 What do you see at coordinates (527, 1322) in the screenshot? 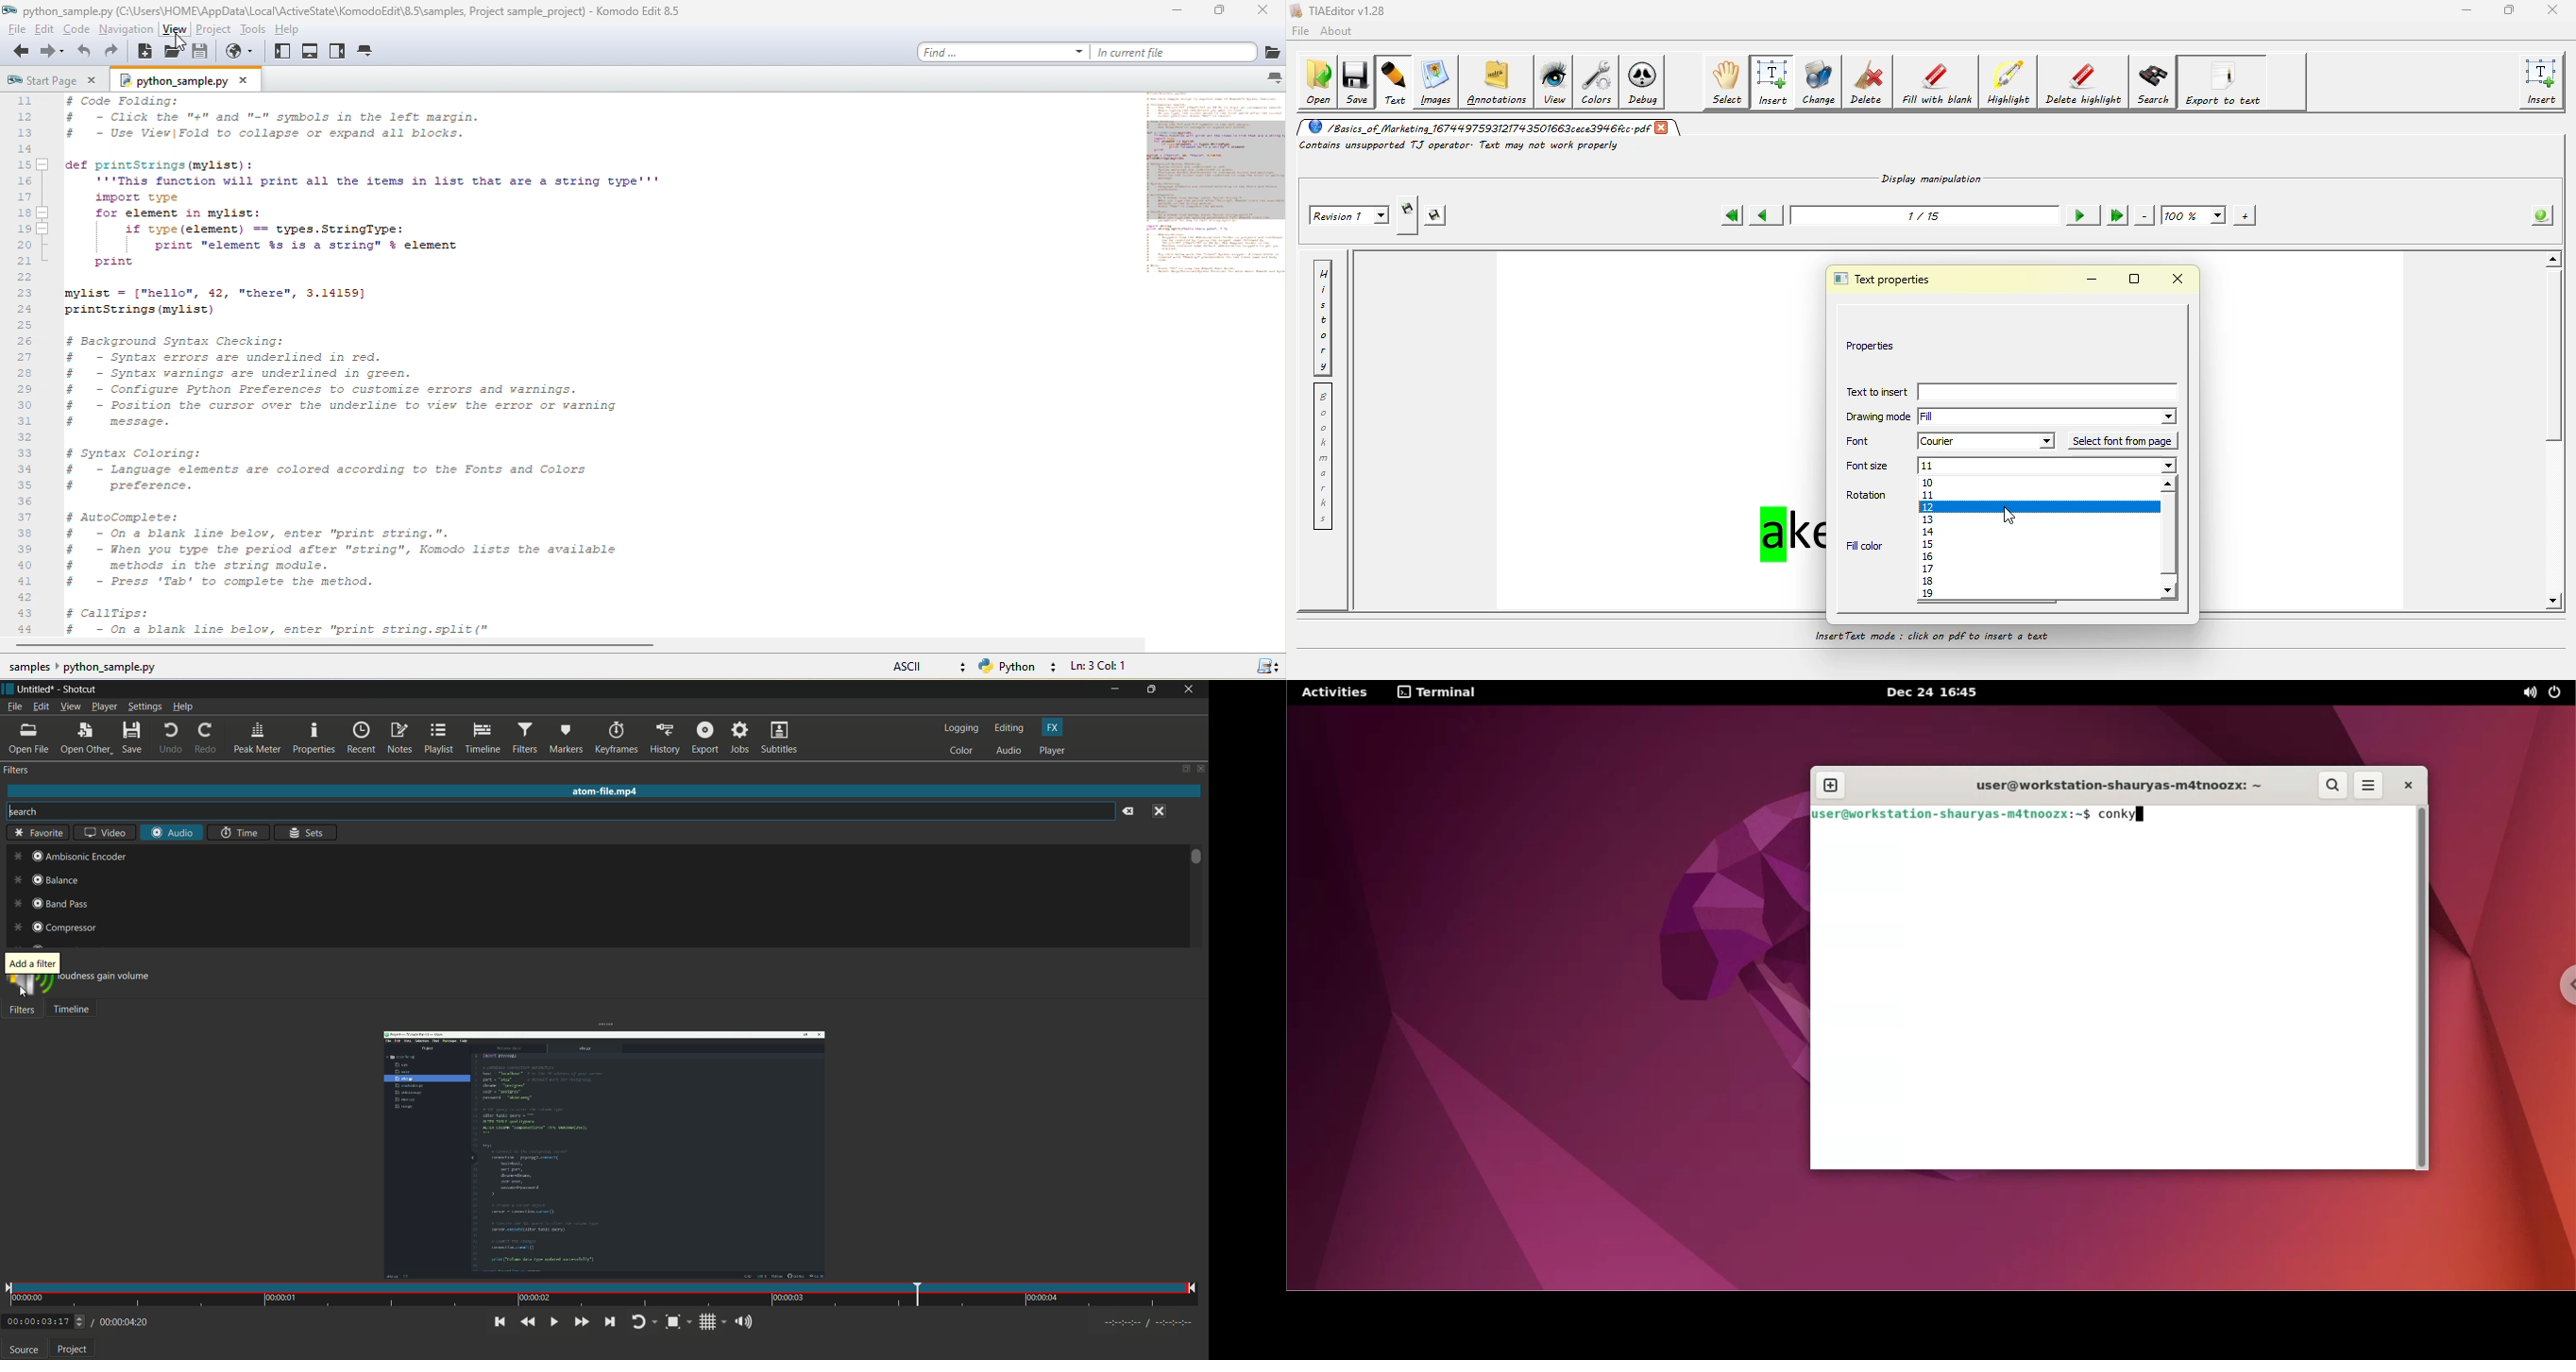
I see `quickly play backward` at bounding box center [527, 1322].